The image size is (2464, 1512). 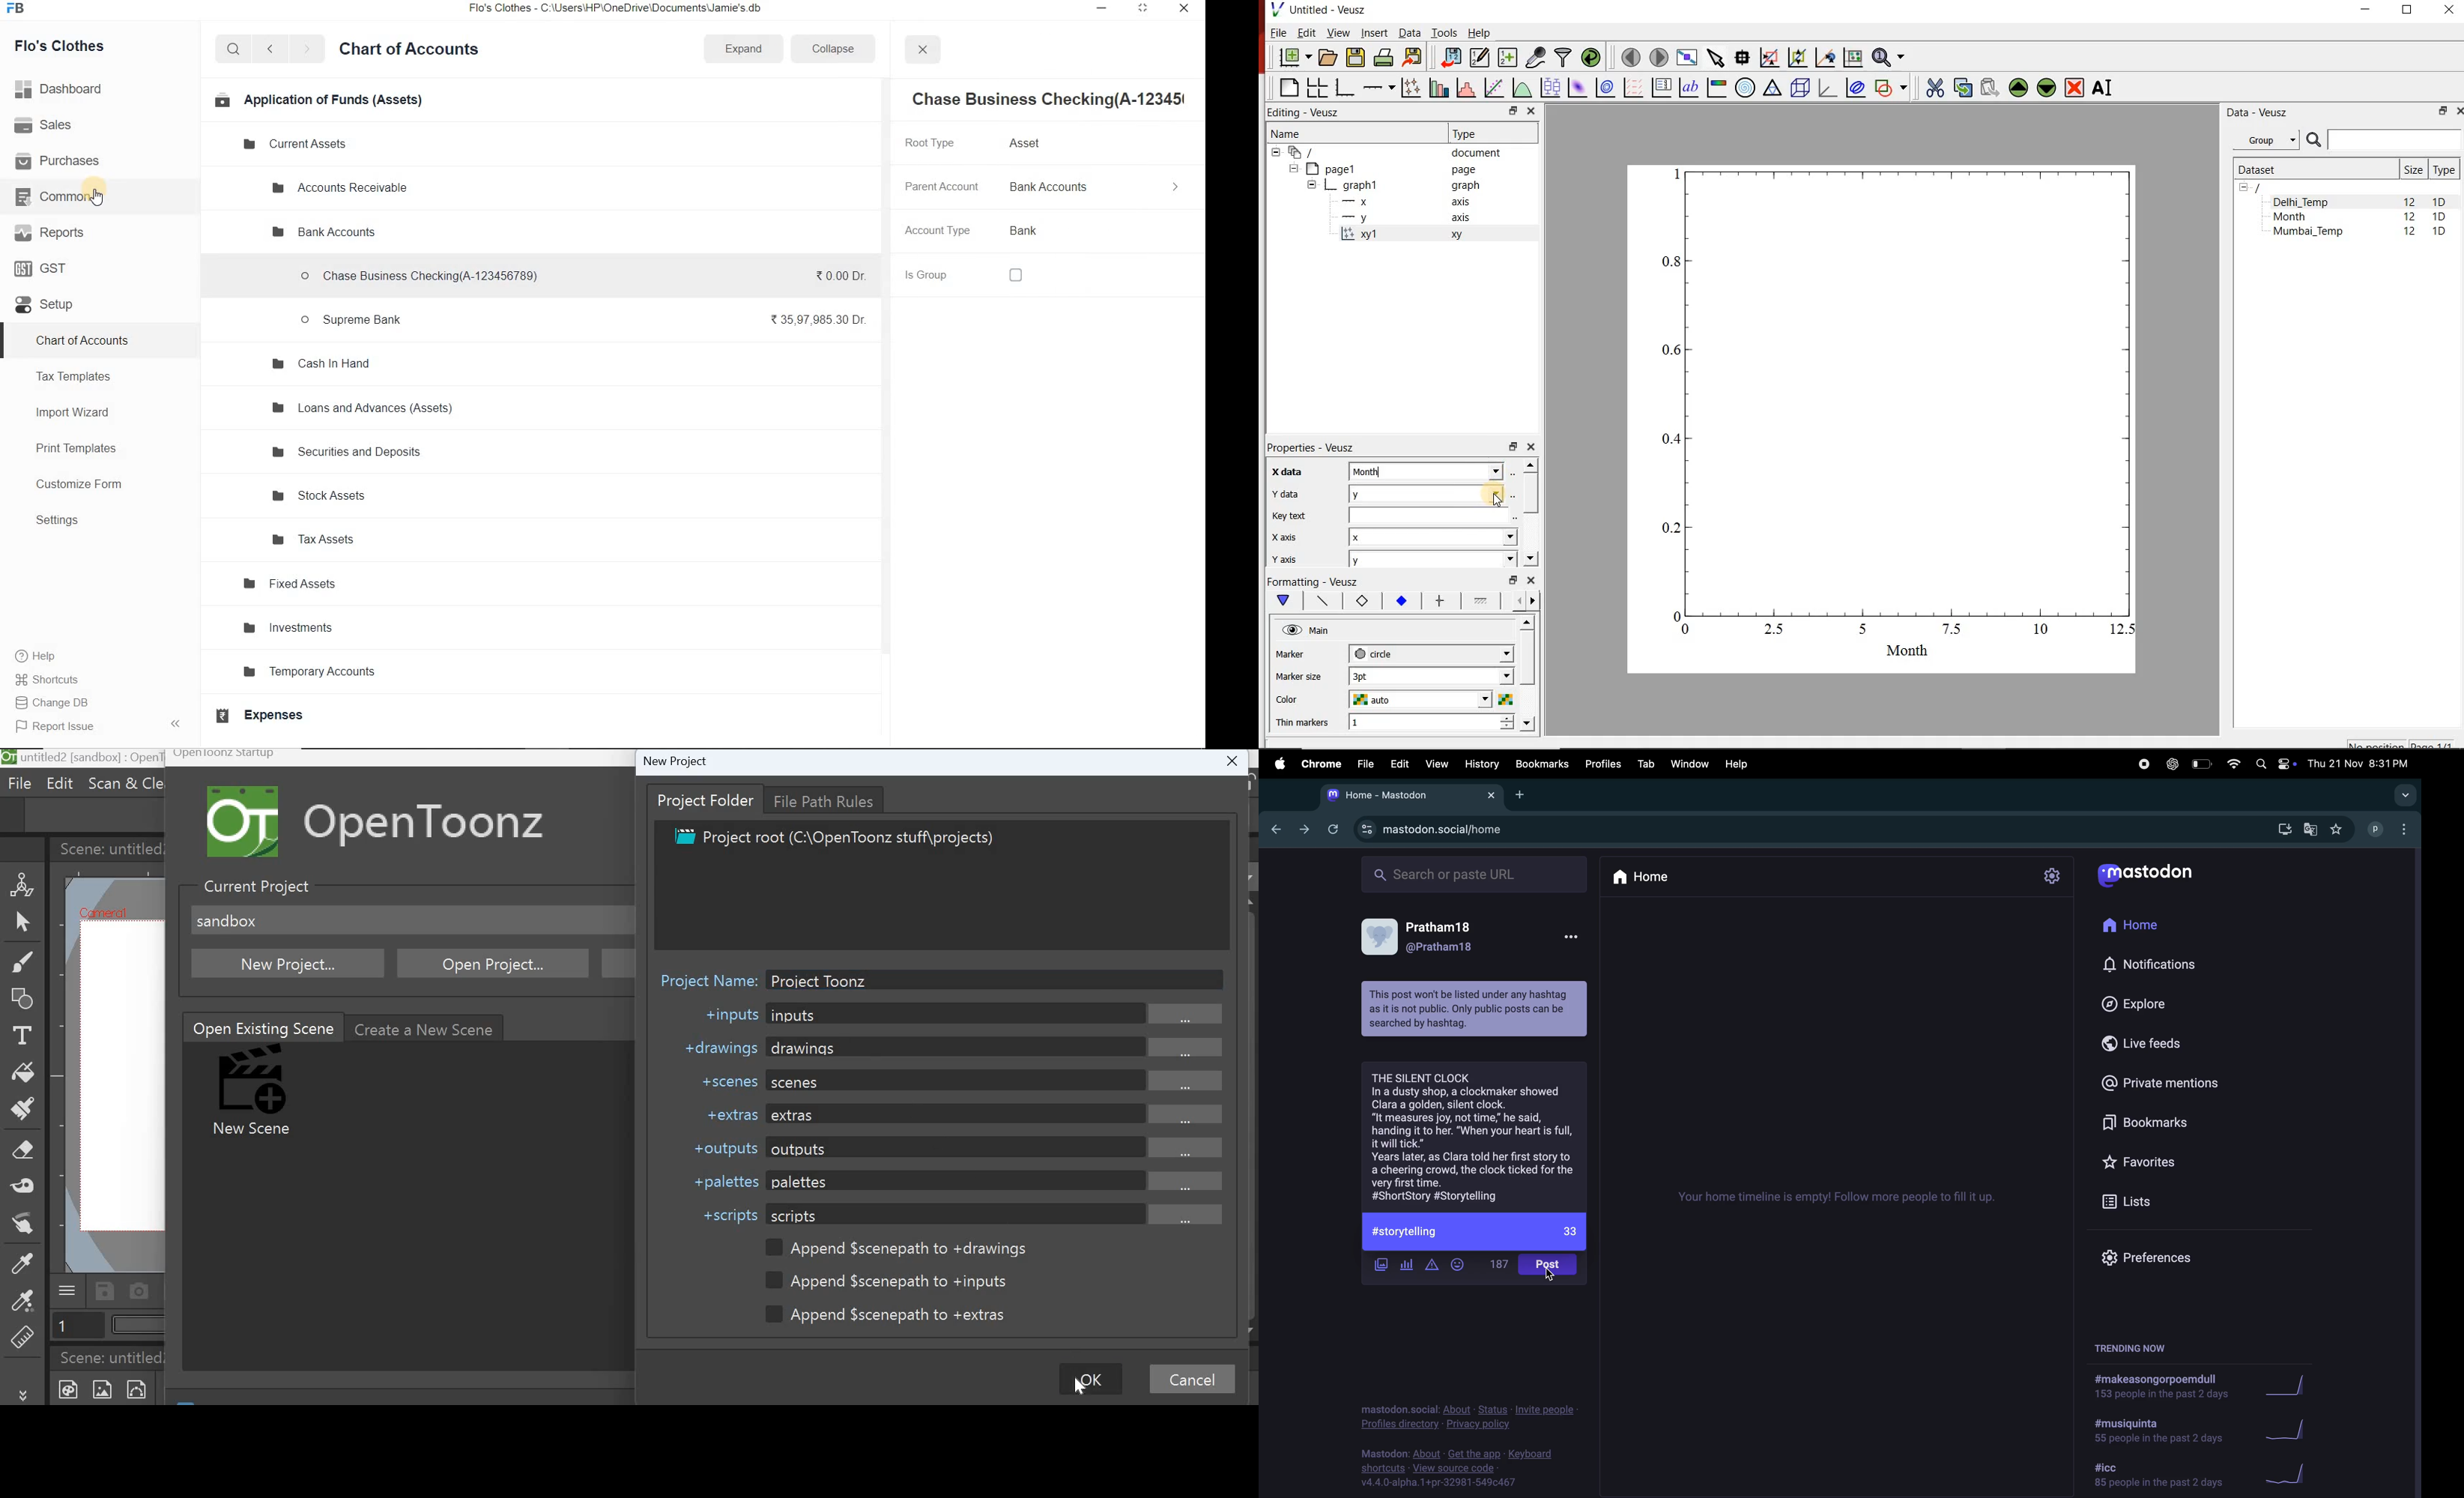 What do you see at coordinates (2339, 829) in the screenshot?
I see `favourites` at bounding box center [2339, 829].